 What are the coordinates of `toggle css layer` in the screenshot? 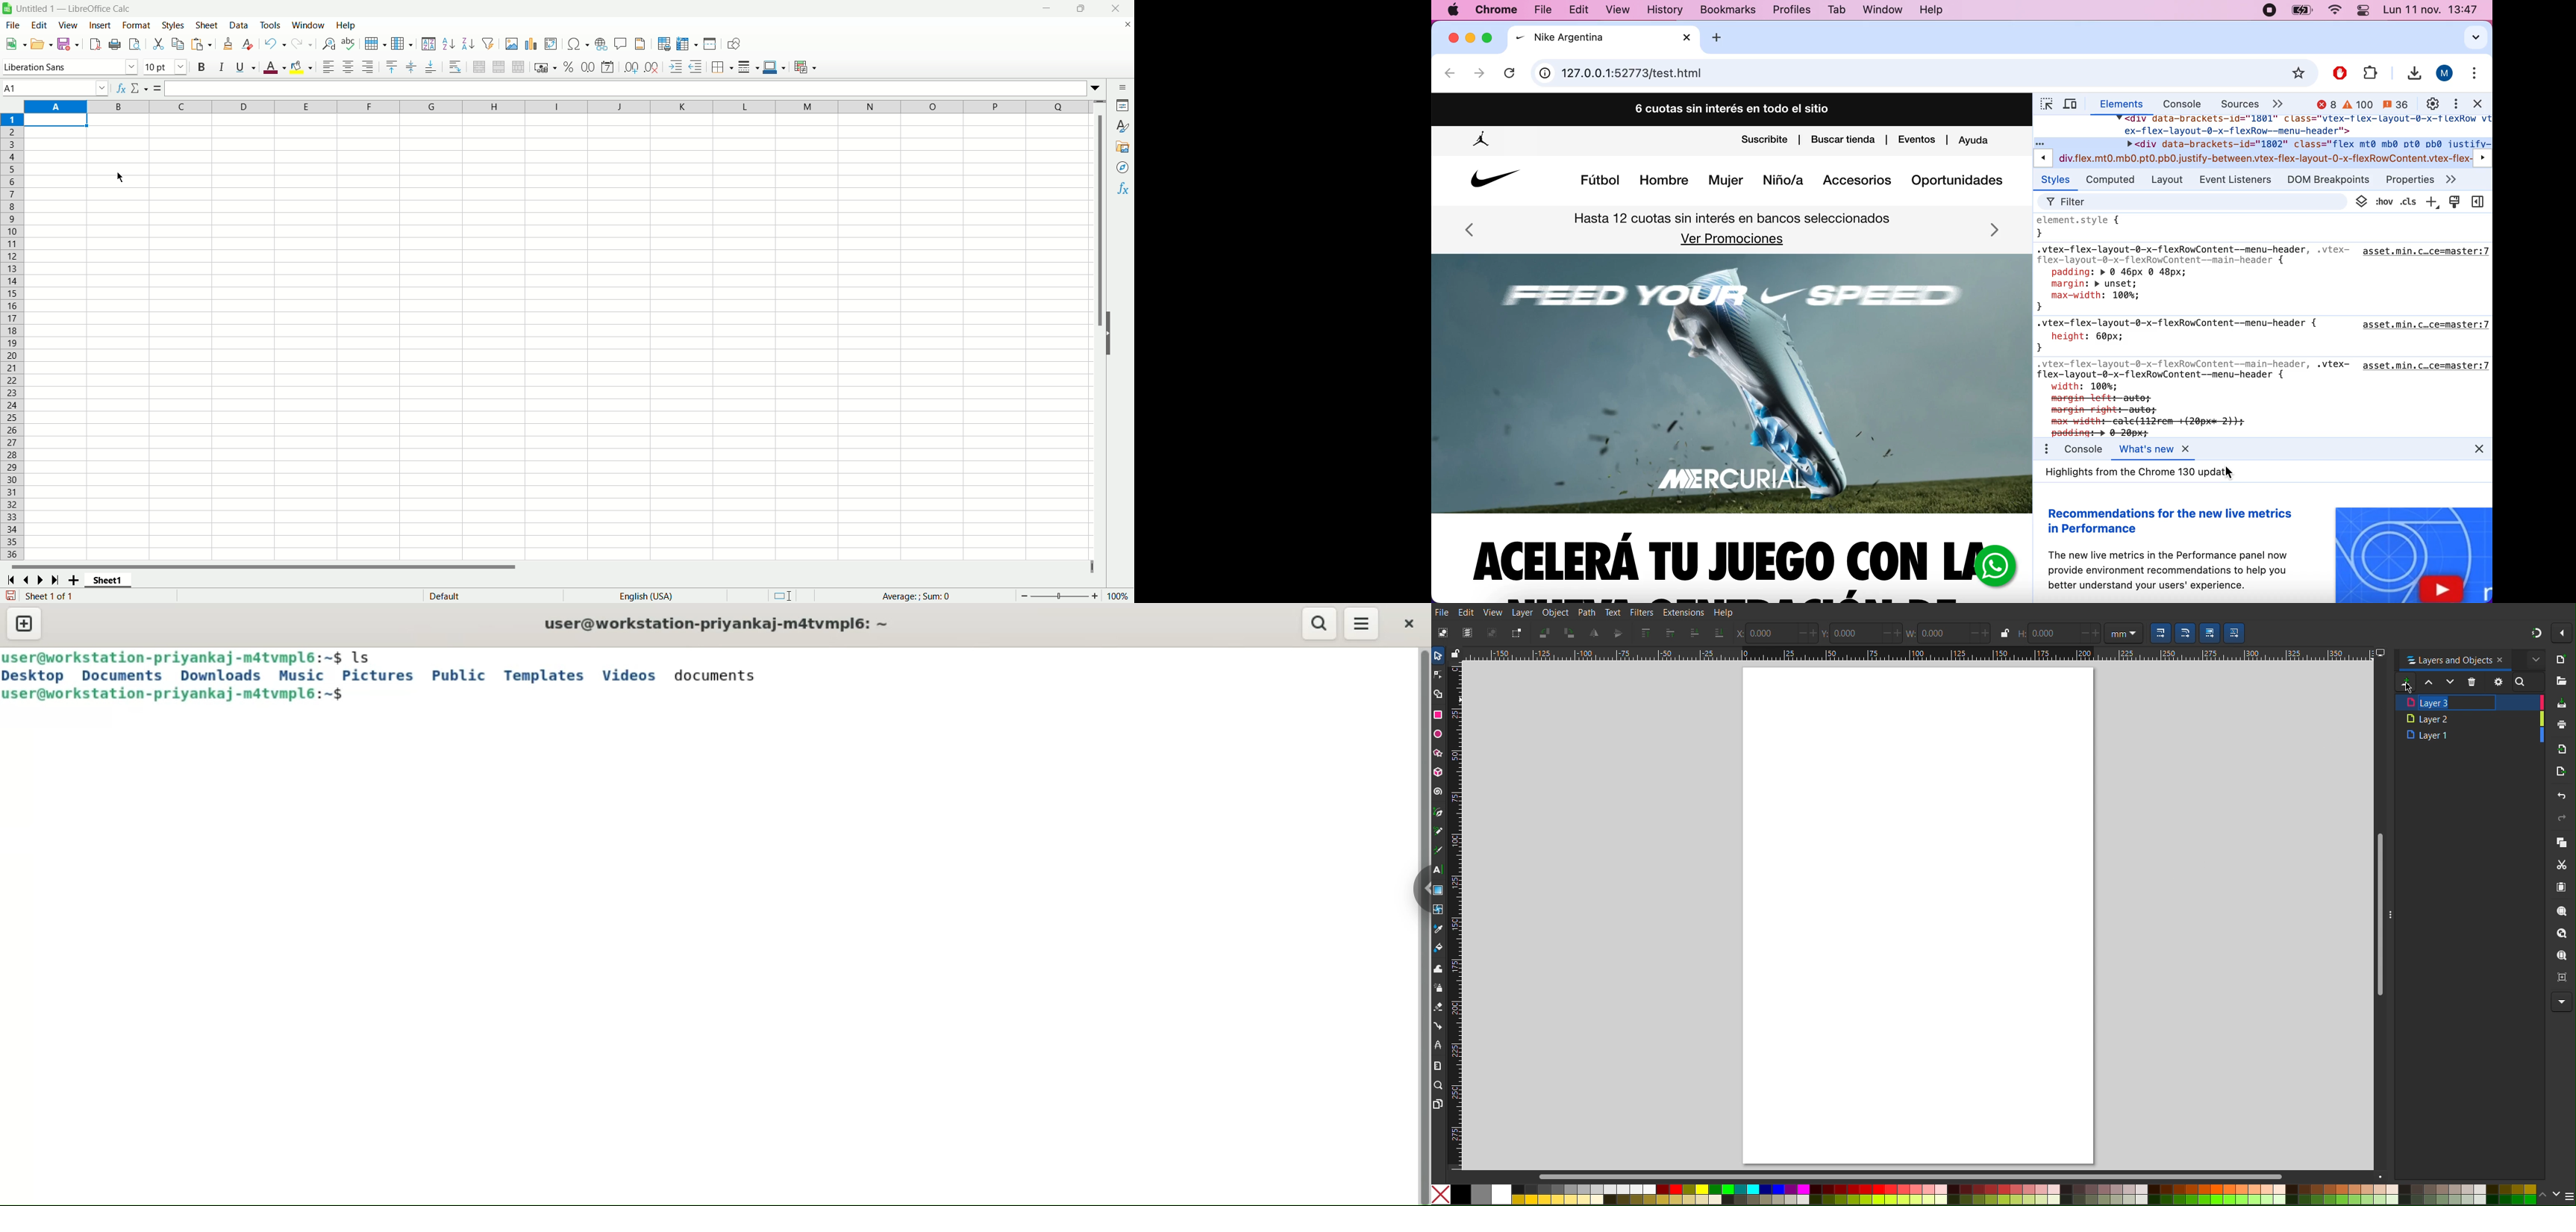 It's located at (2361, 202).